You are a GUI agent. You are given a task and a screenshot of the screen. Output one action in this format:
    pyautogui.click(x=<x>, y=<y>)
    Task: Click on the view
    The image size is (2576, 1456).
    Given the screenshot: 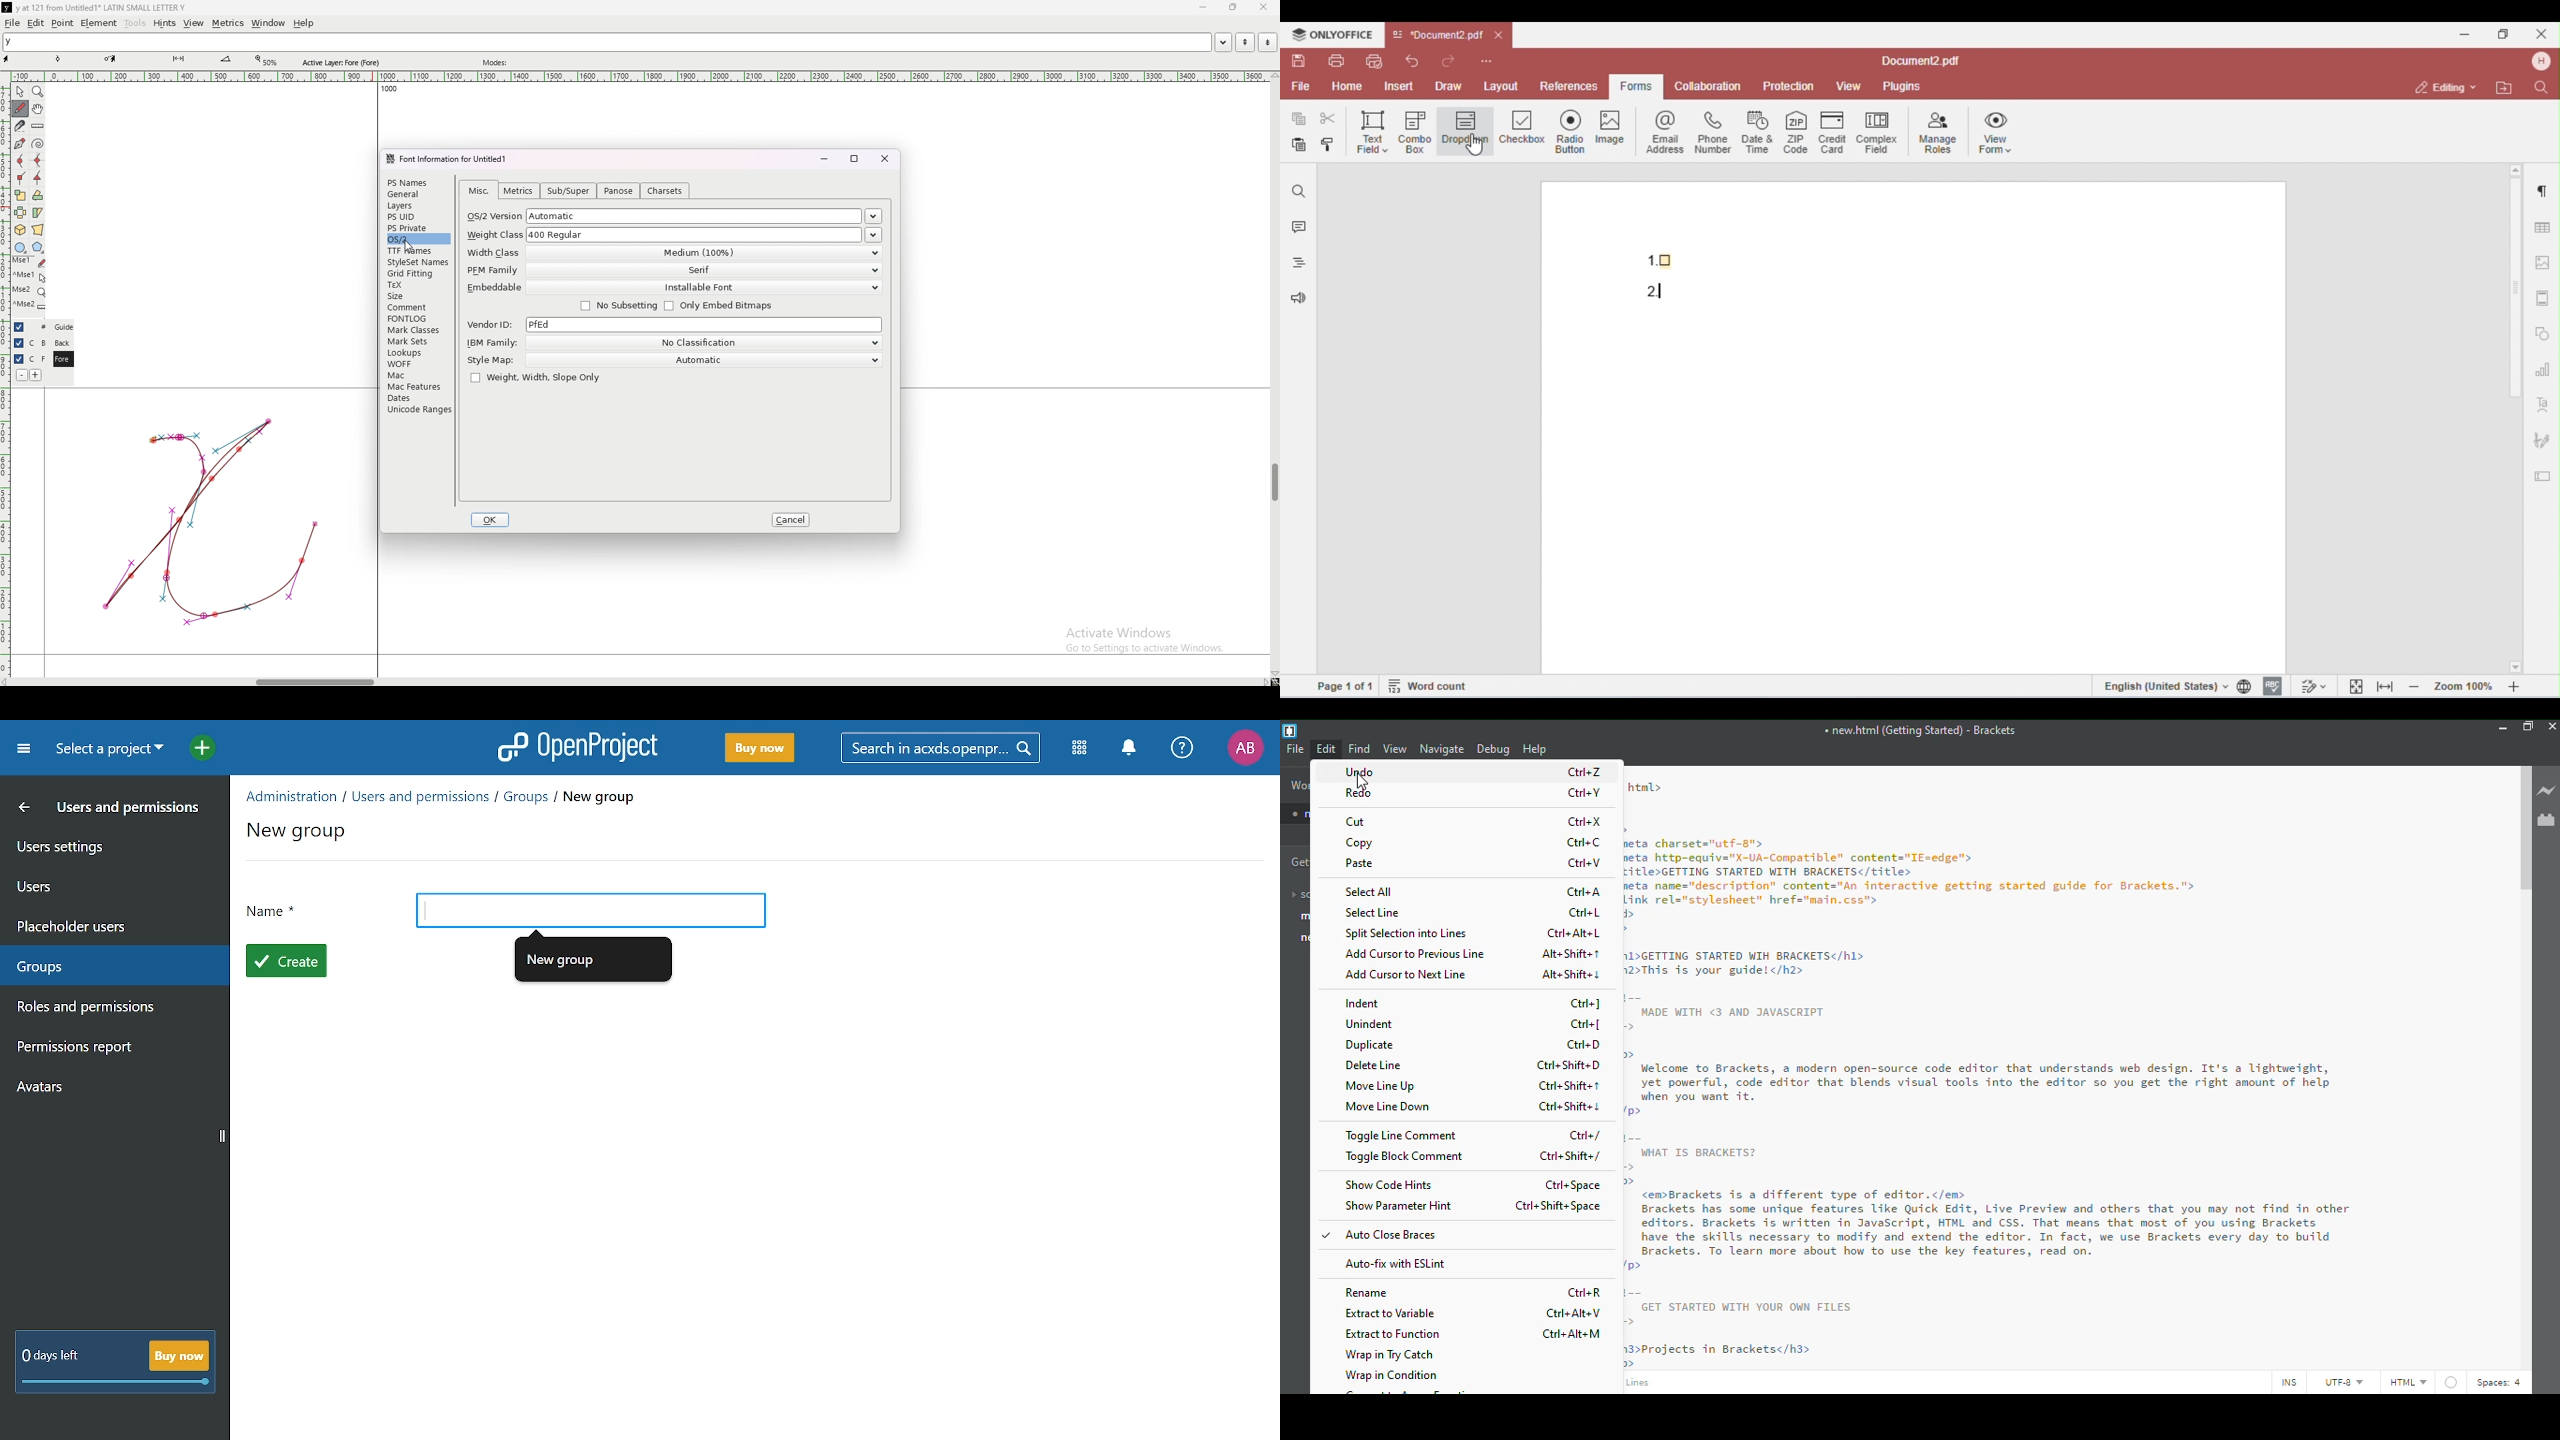 What is the action you would take?
    pyautogui.click(x=194, y=23)
    